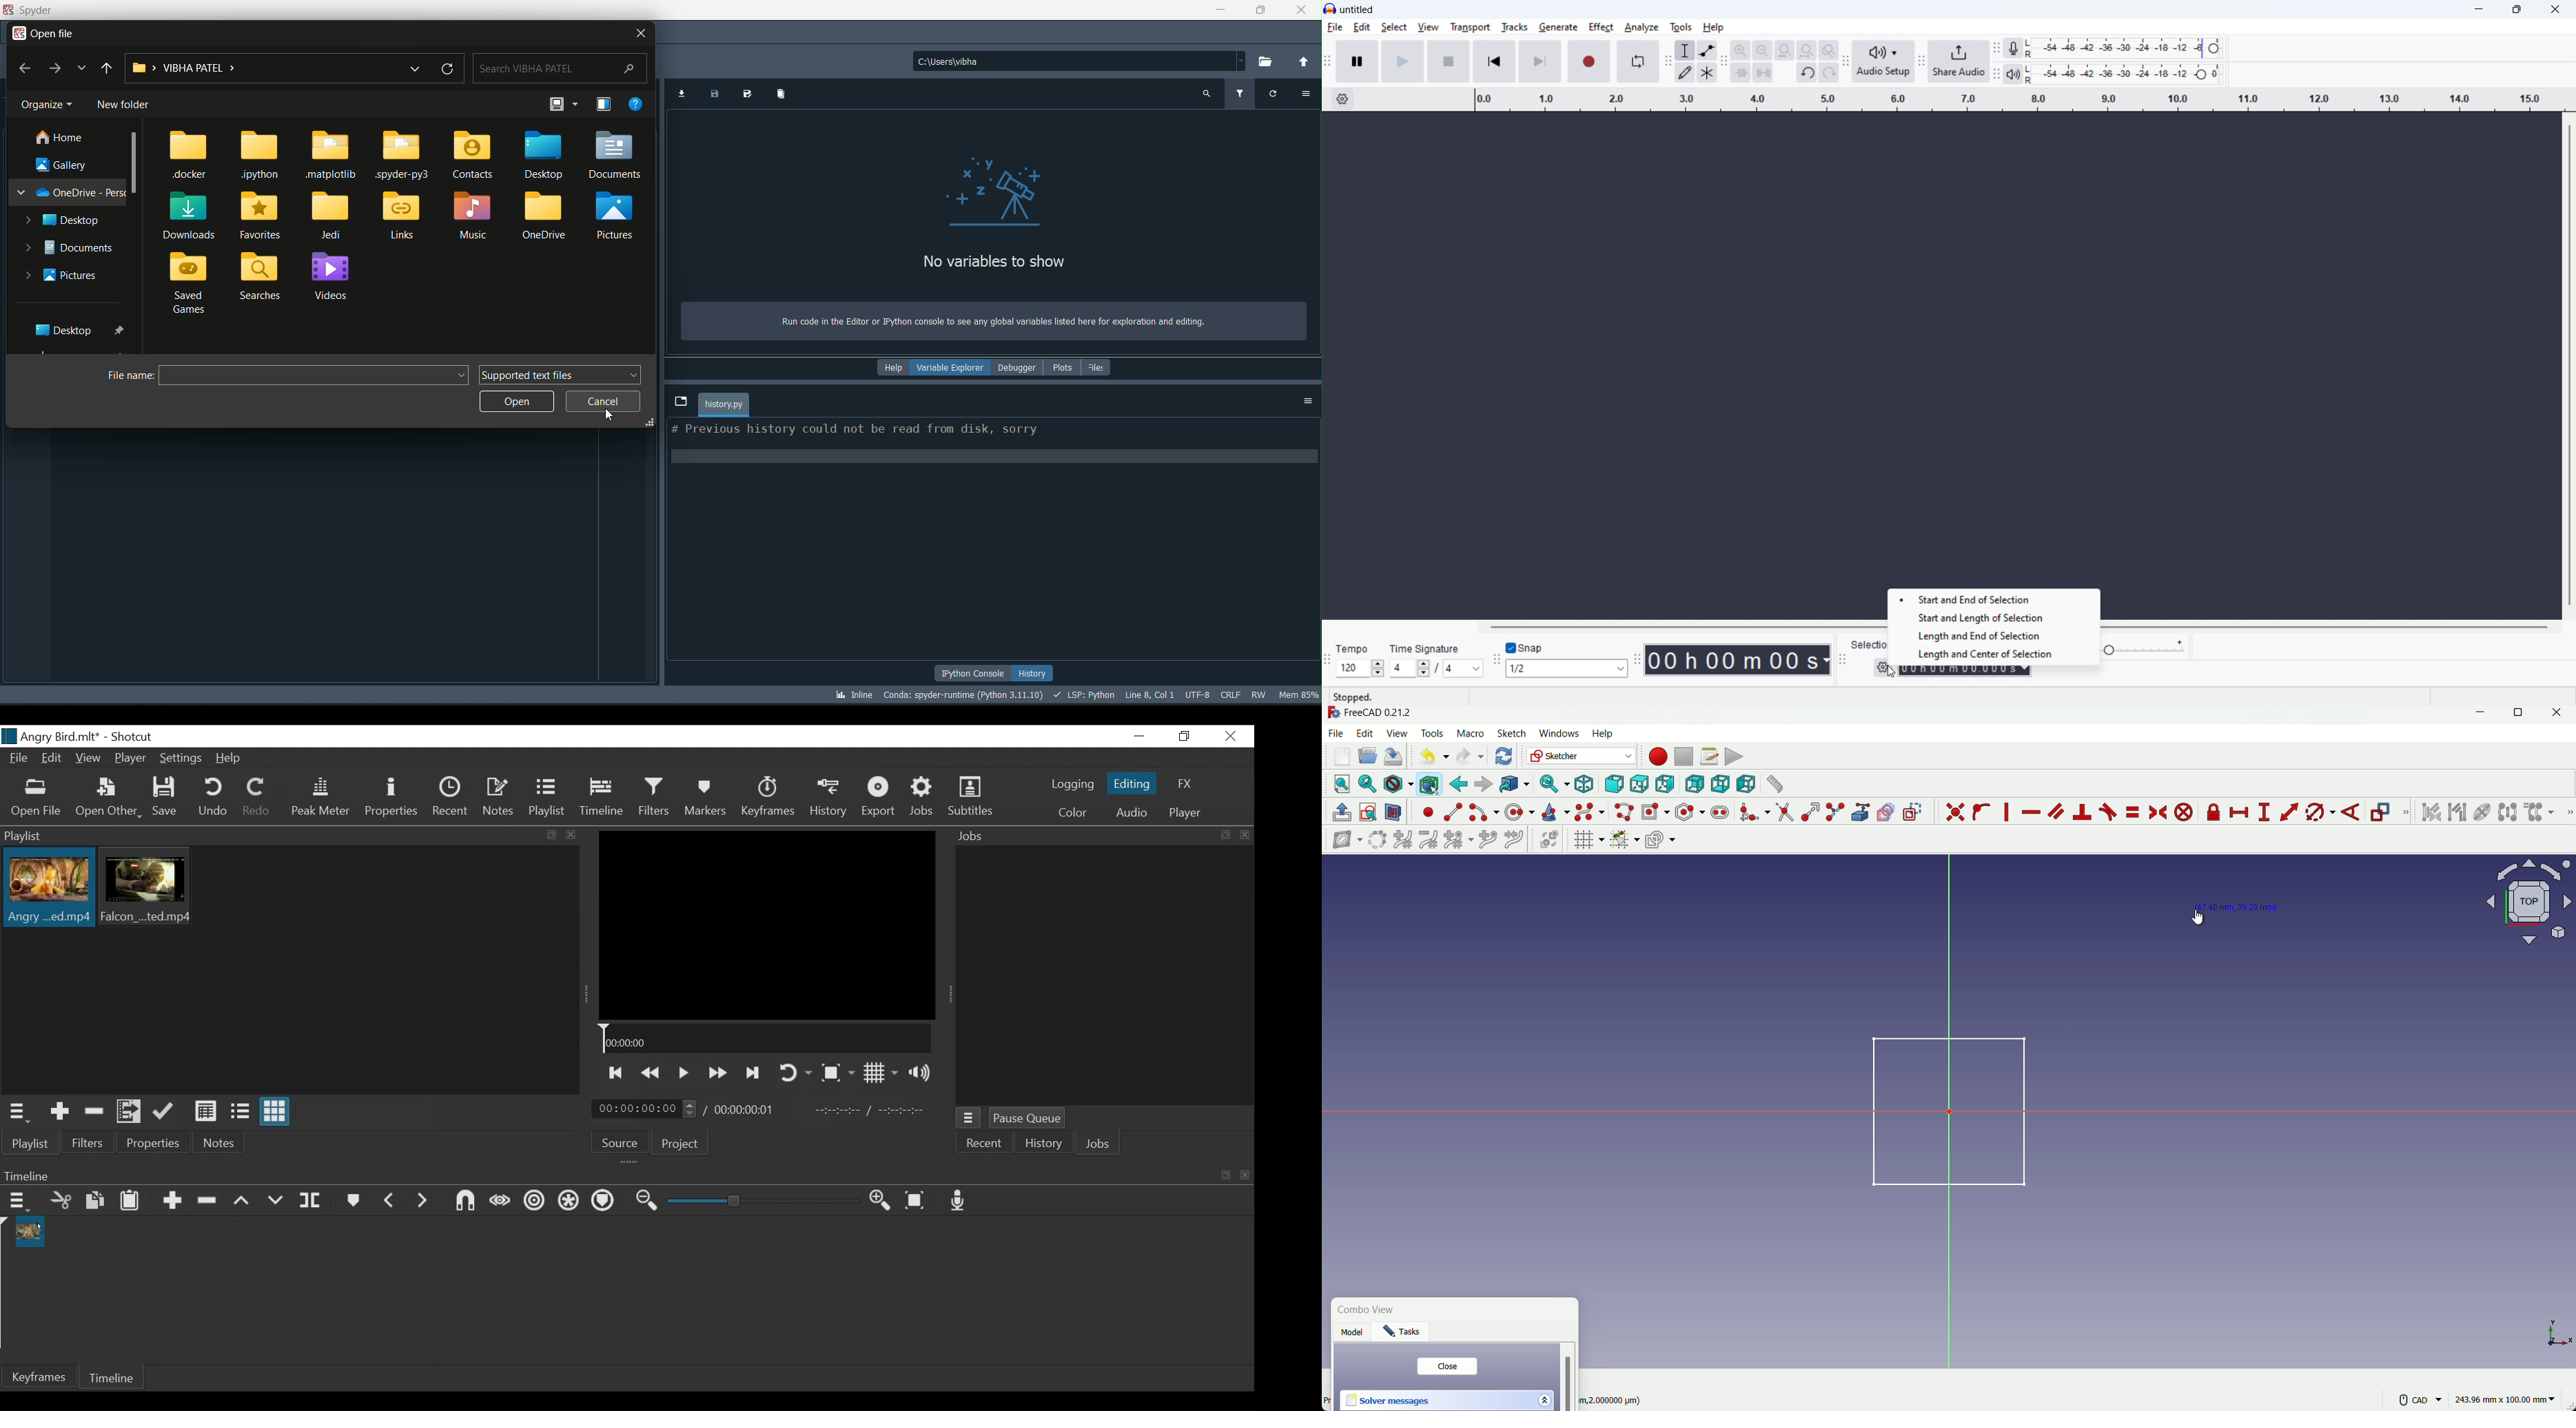 The width and height of the screenshot is (2576, 1428). Describe the element at coordinates (683, 1074) in the screenshot. I see `Toggle play or pause (space)` at that location.